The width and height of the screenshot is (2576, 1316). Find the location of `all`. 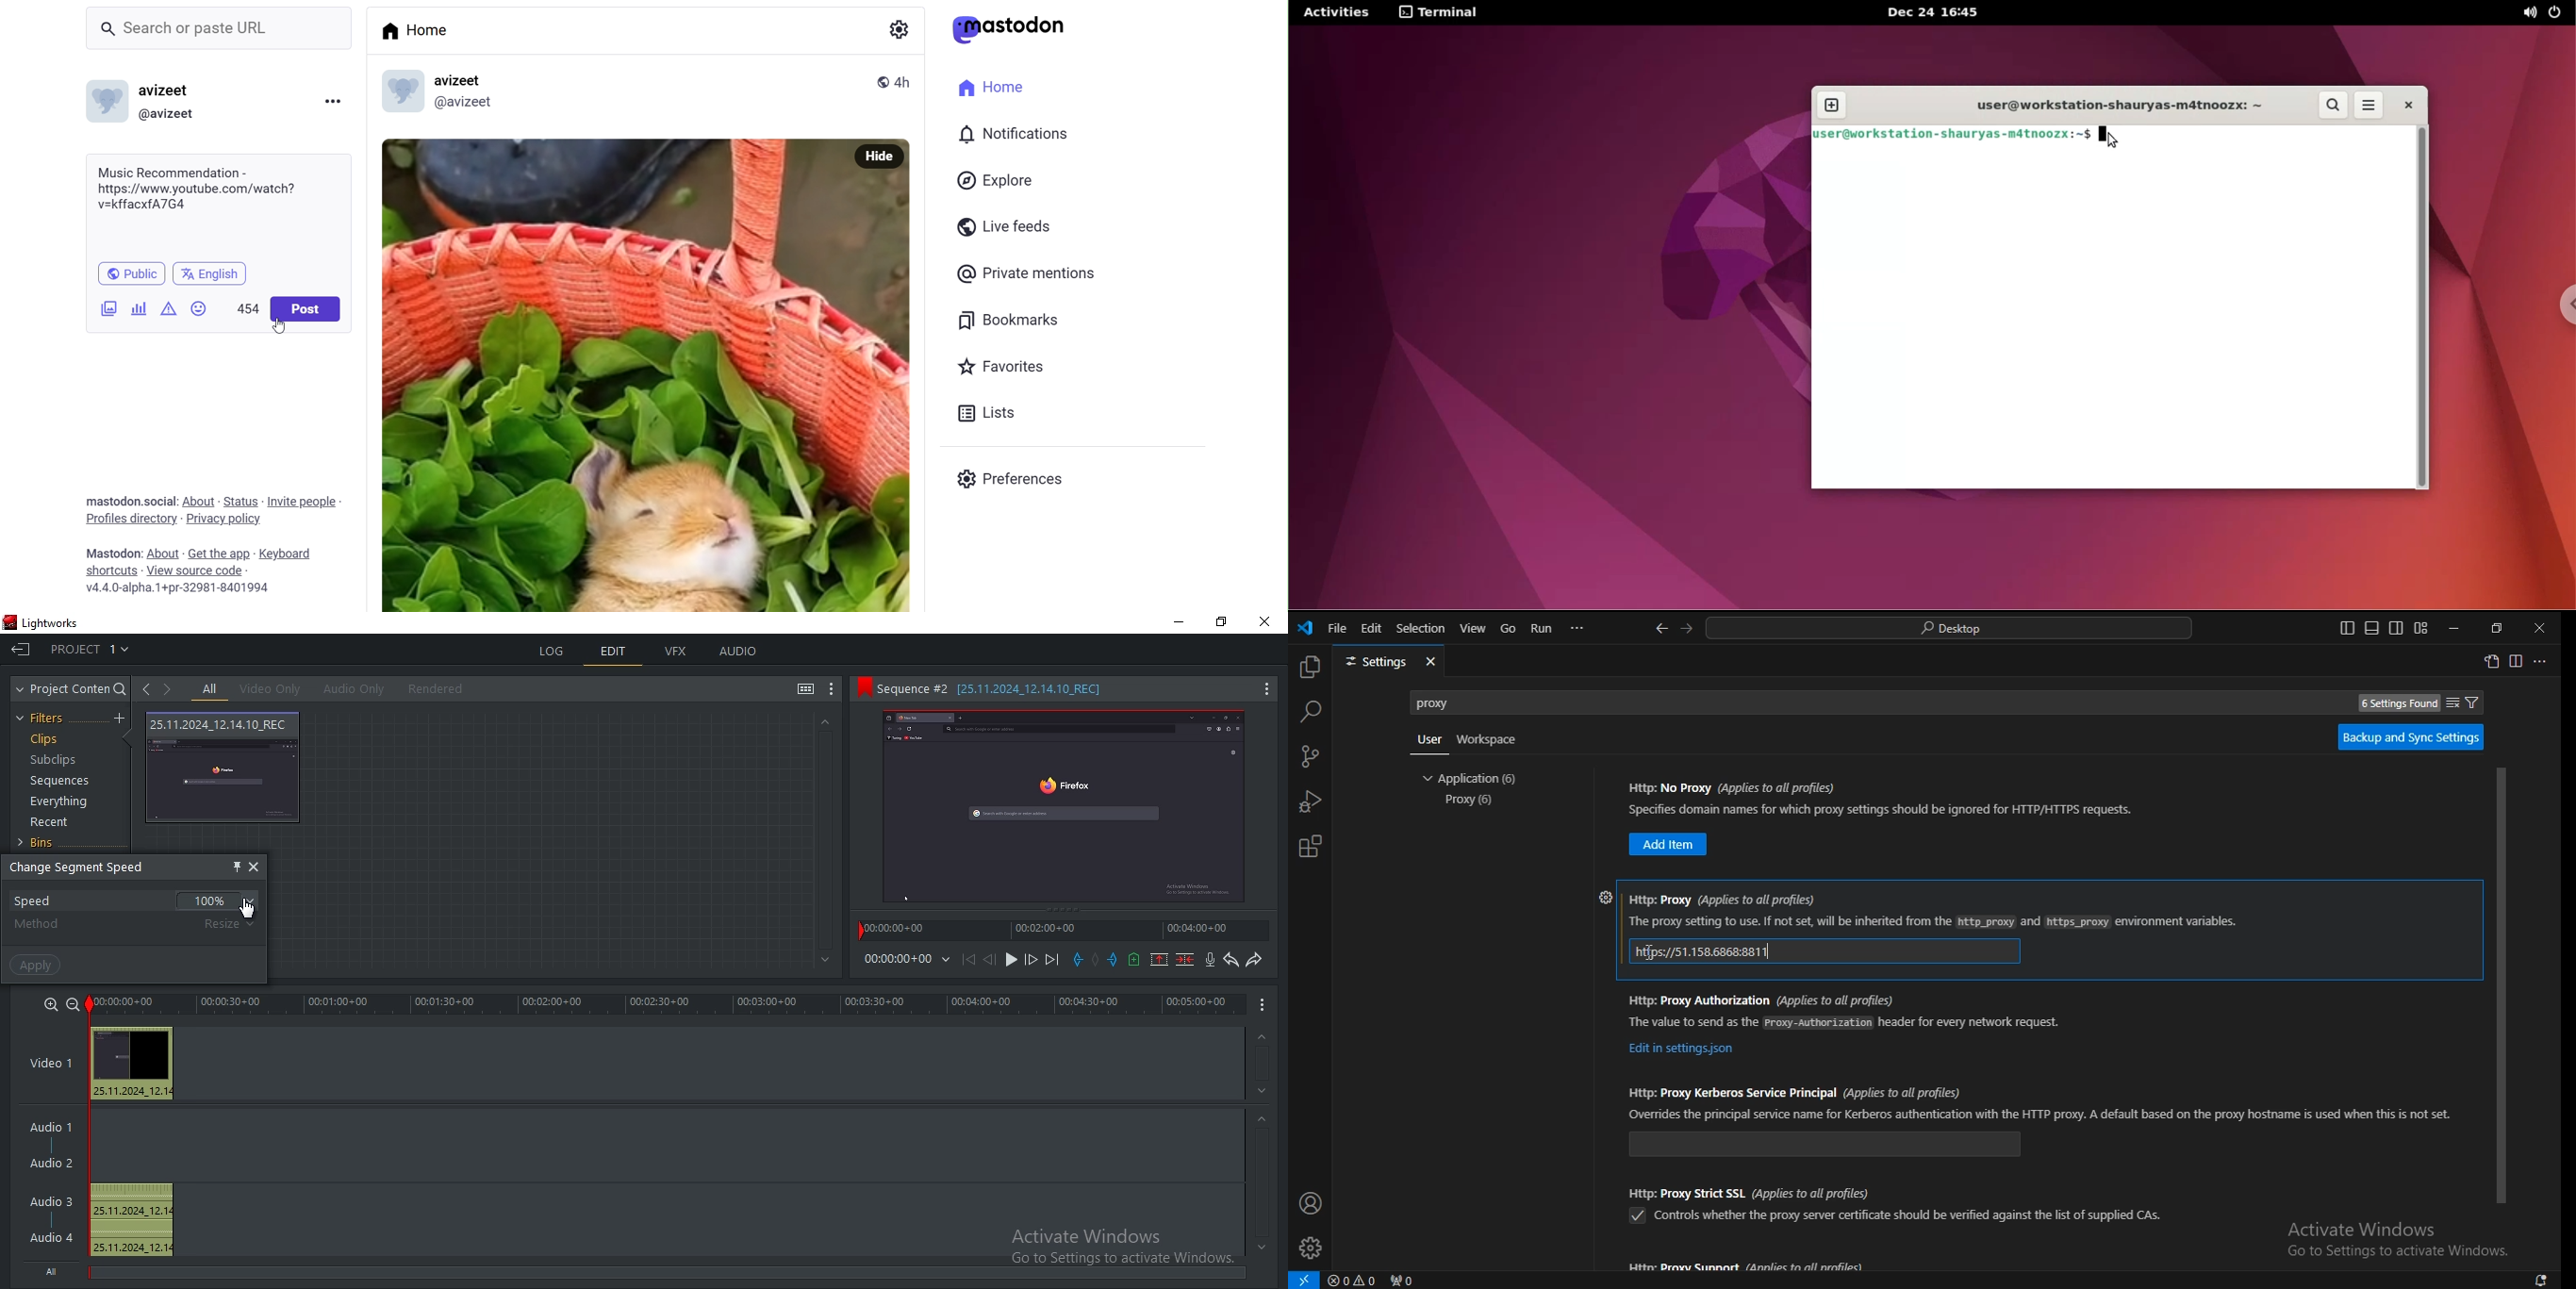

all is located at coordinates (54, 1270).